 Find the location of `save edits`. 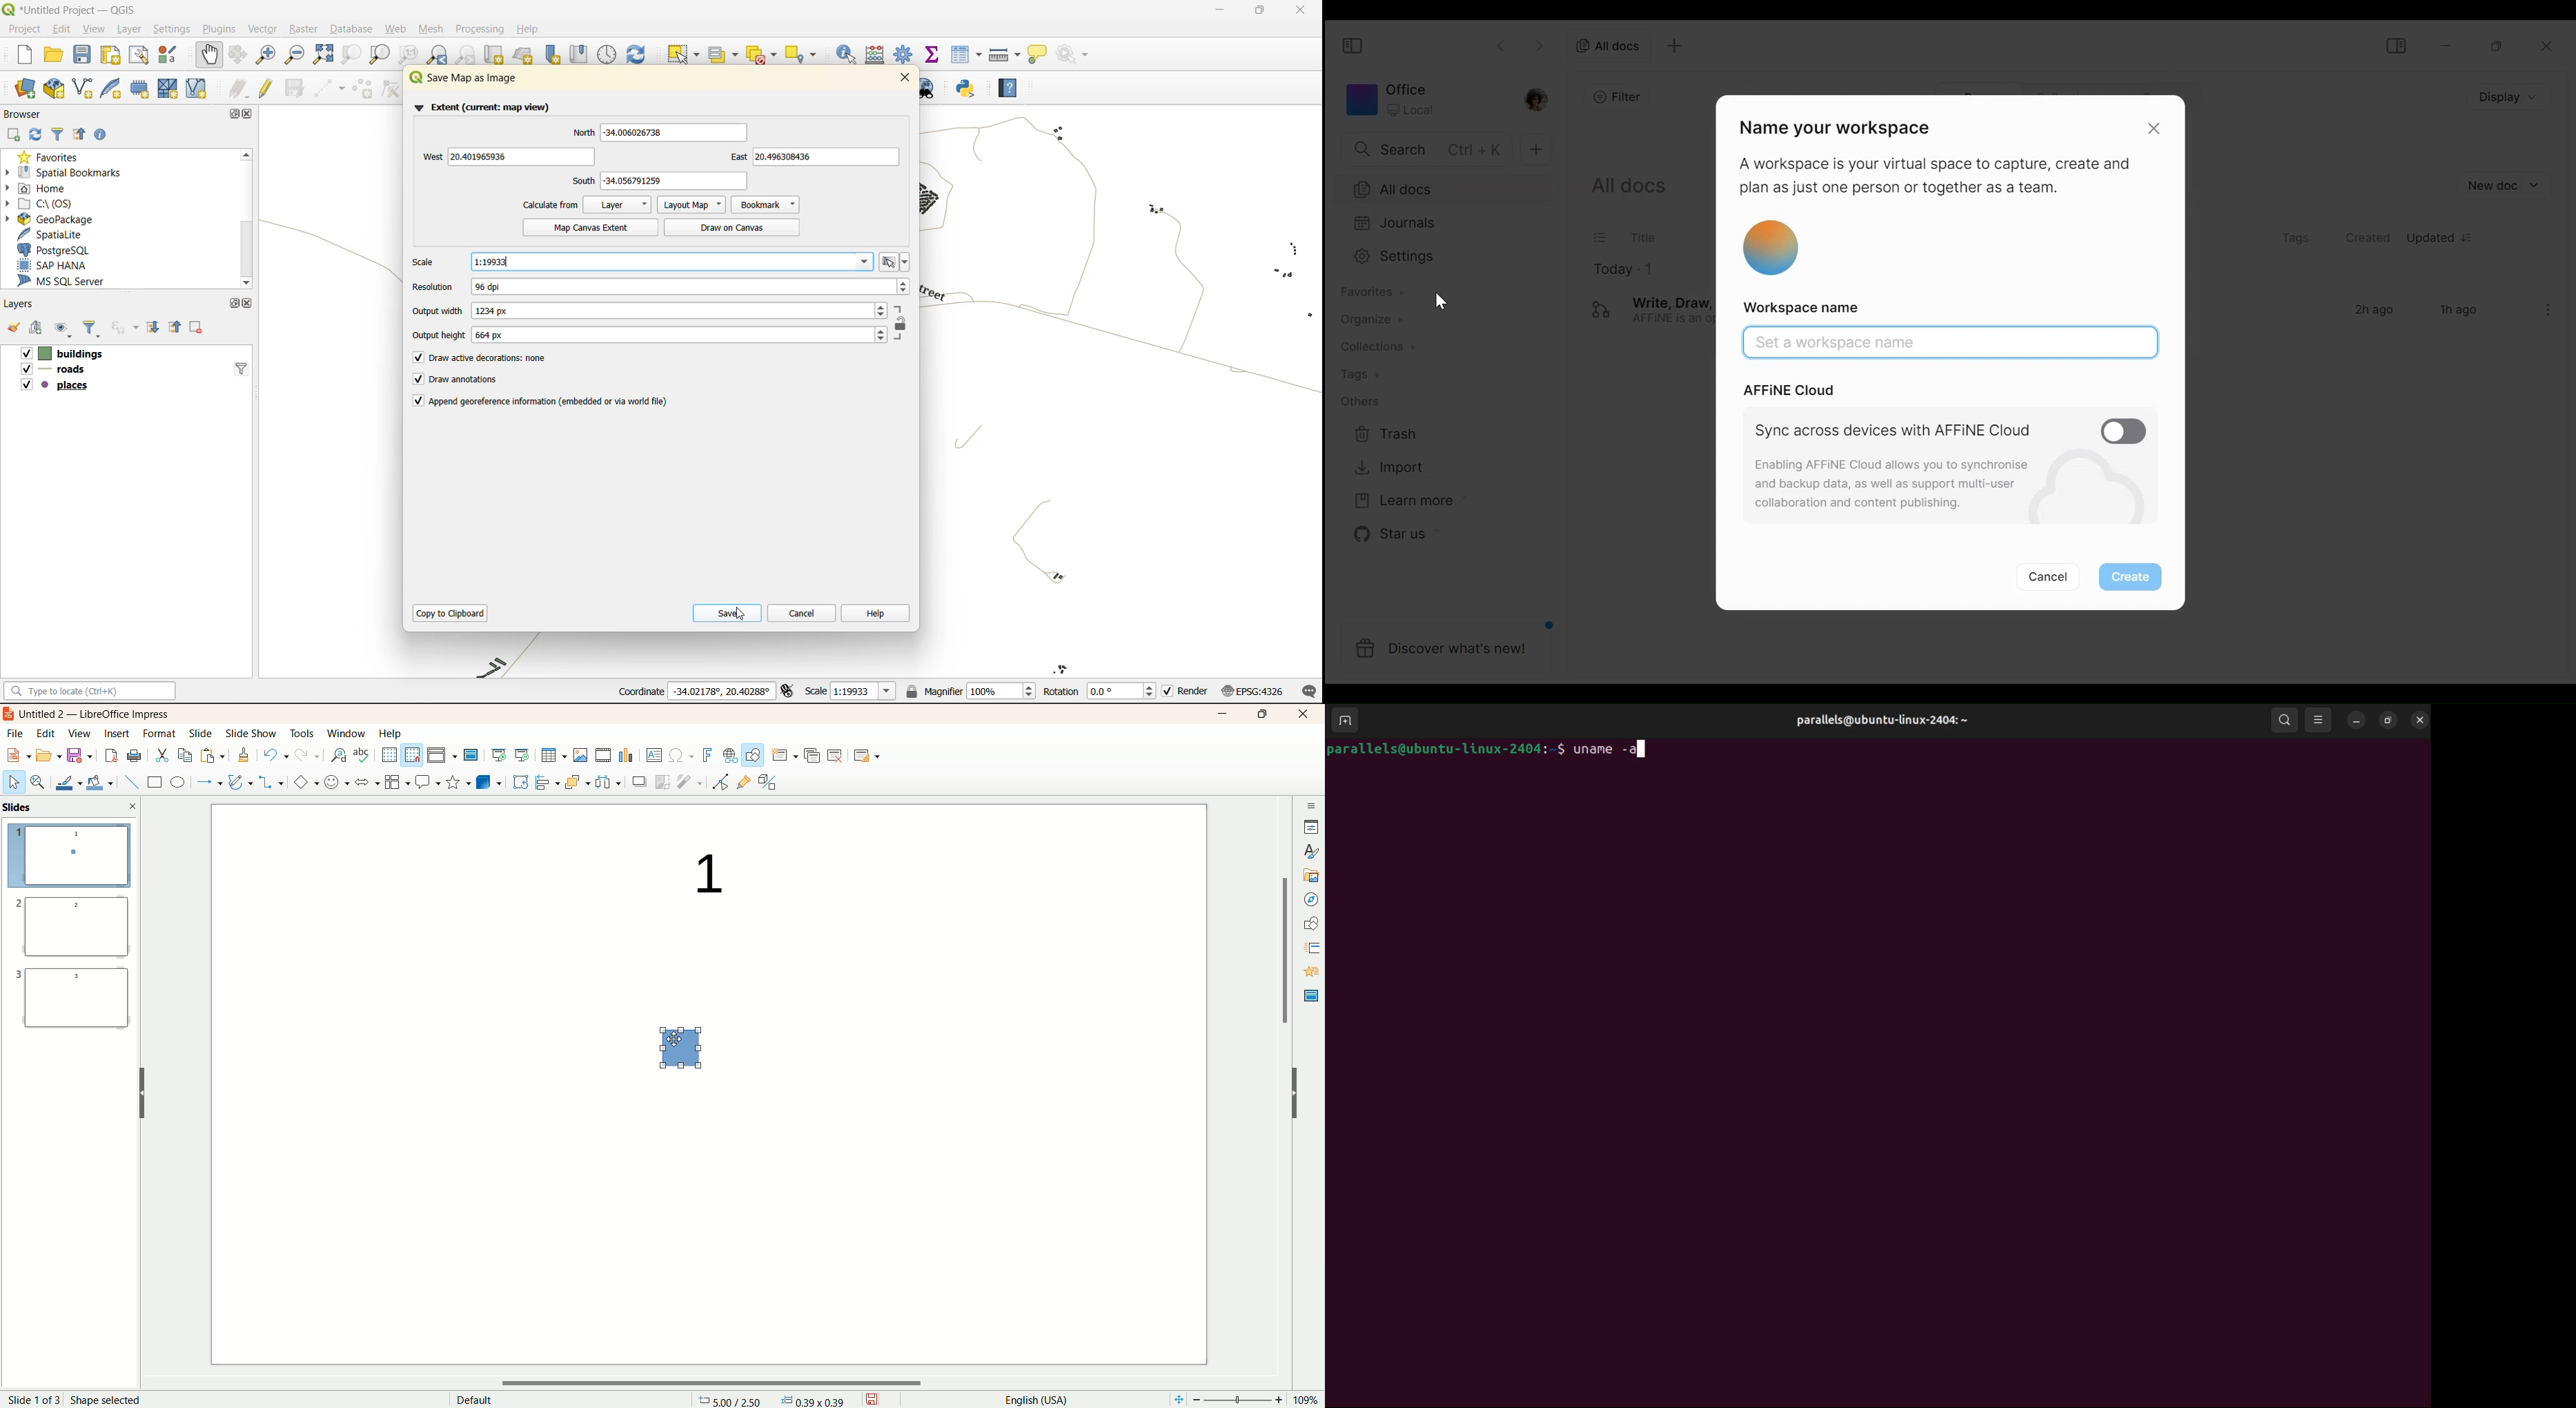

save edits is located at coordinates (293, 88).